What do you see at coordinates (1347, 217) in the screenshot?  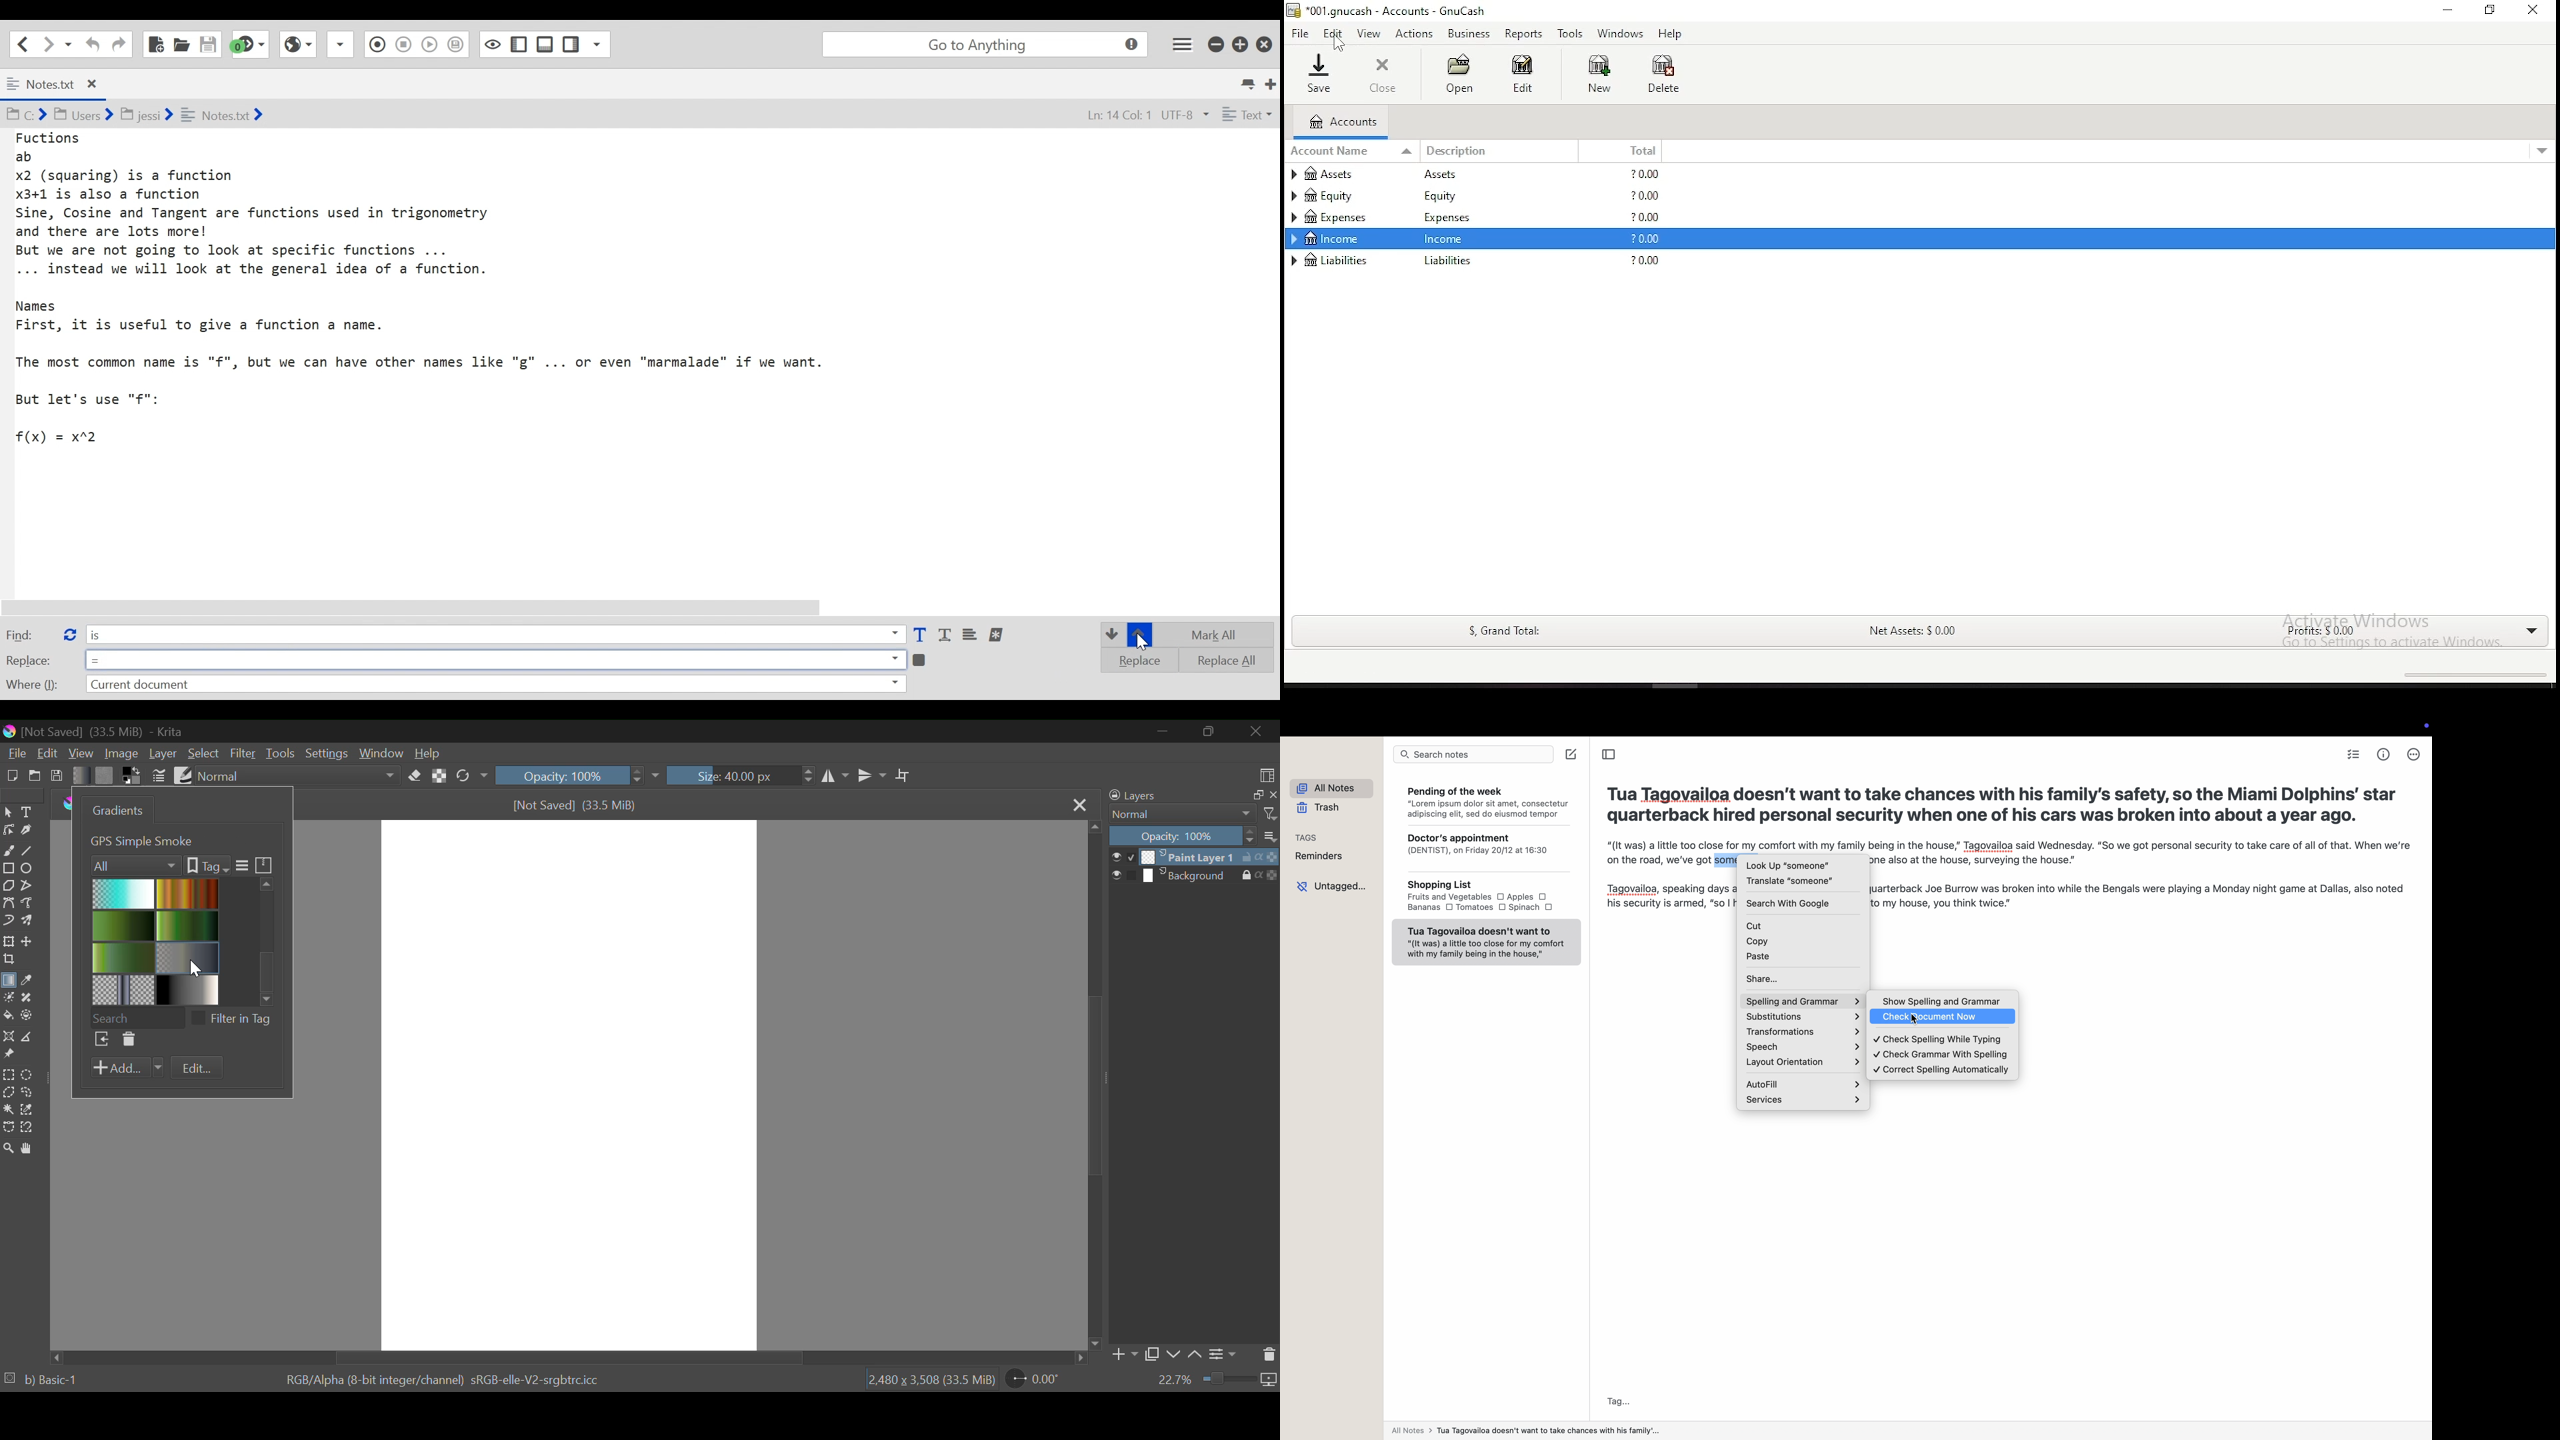 I see `expenses` at bounding box center [1347, 217].